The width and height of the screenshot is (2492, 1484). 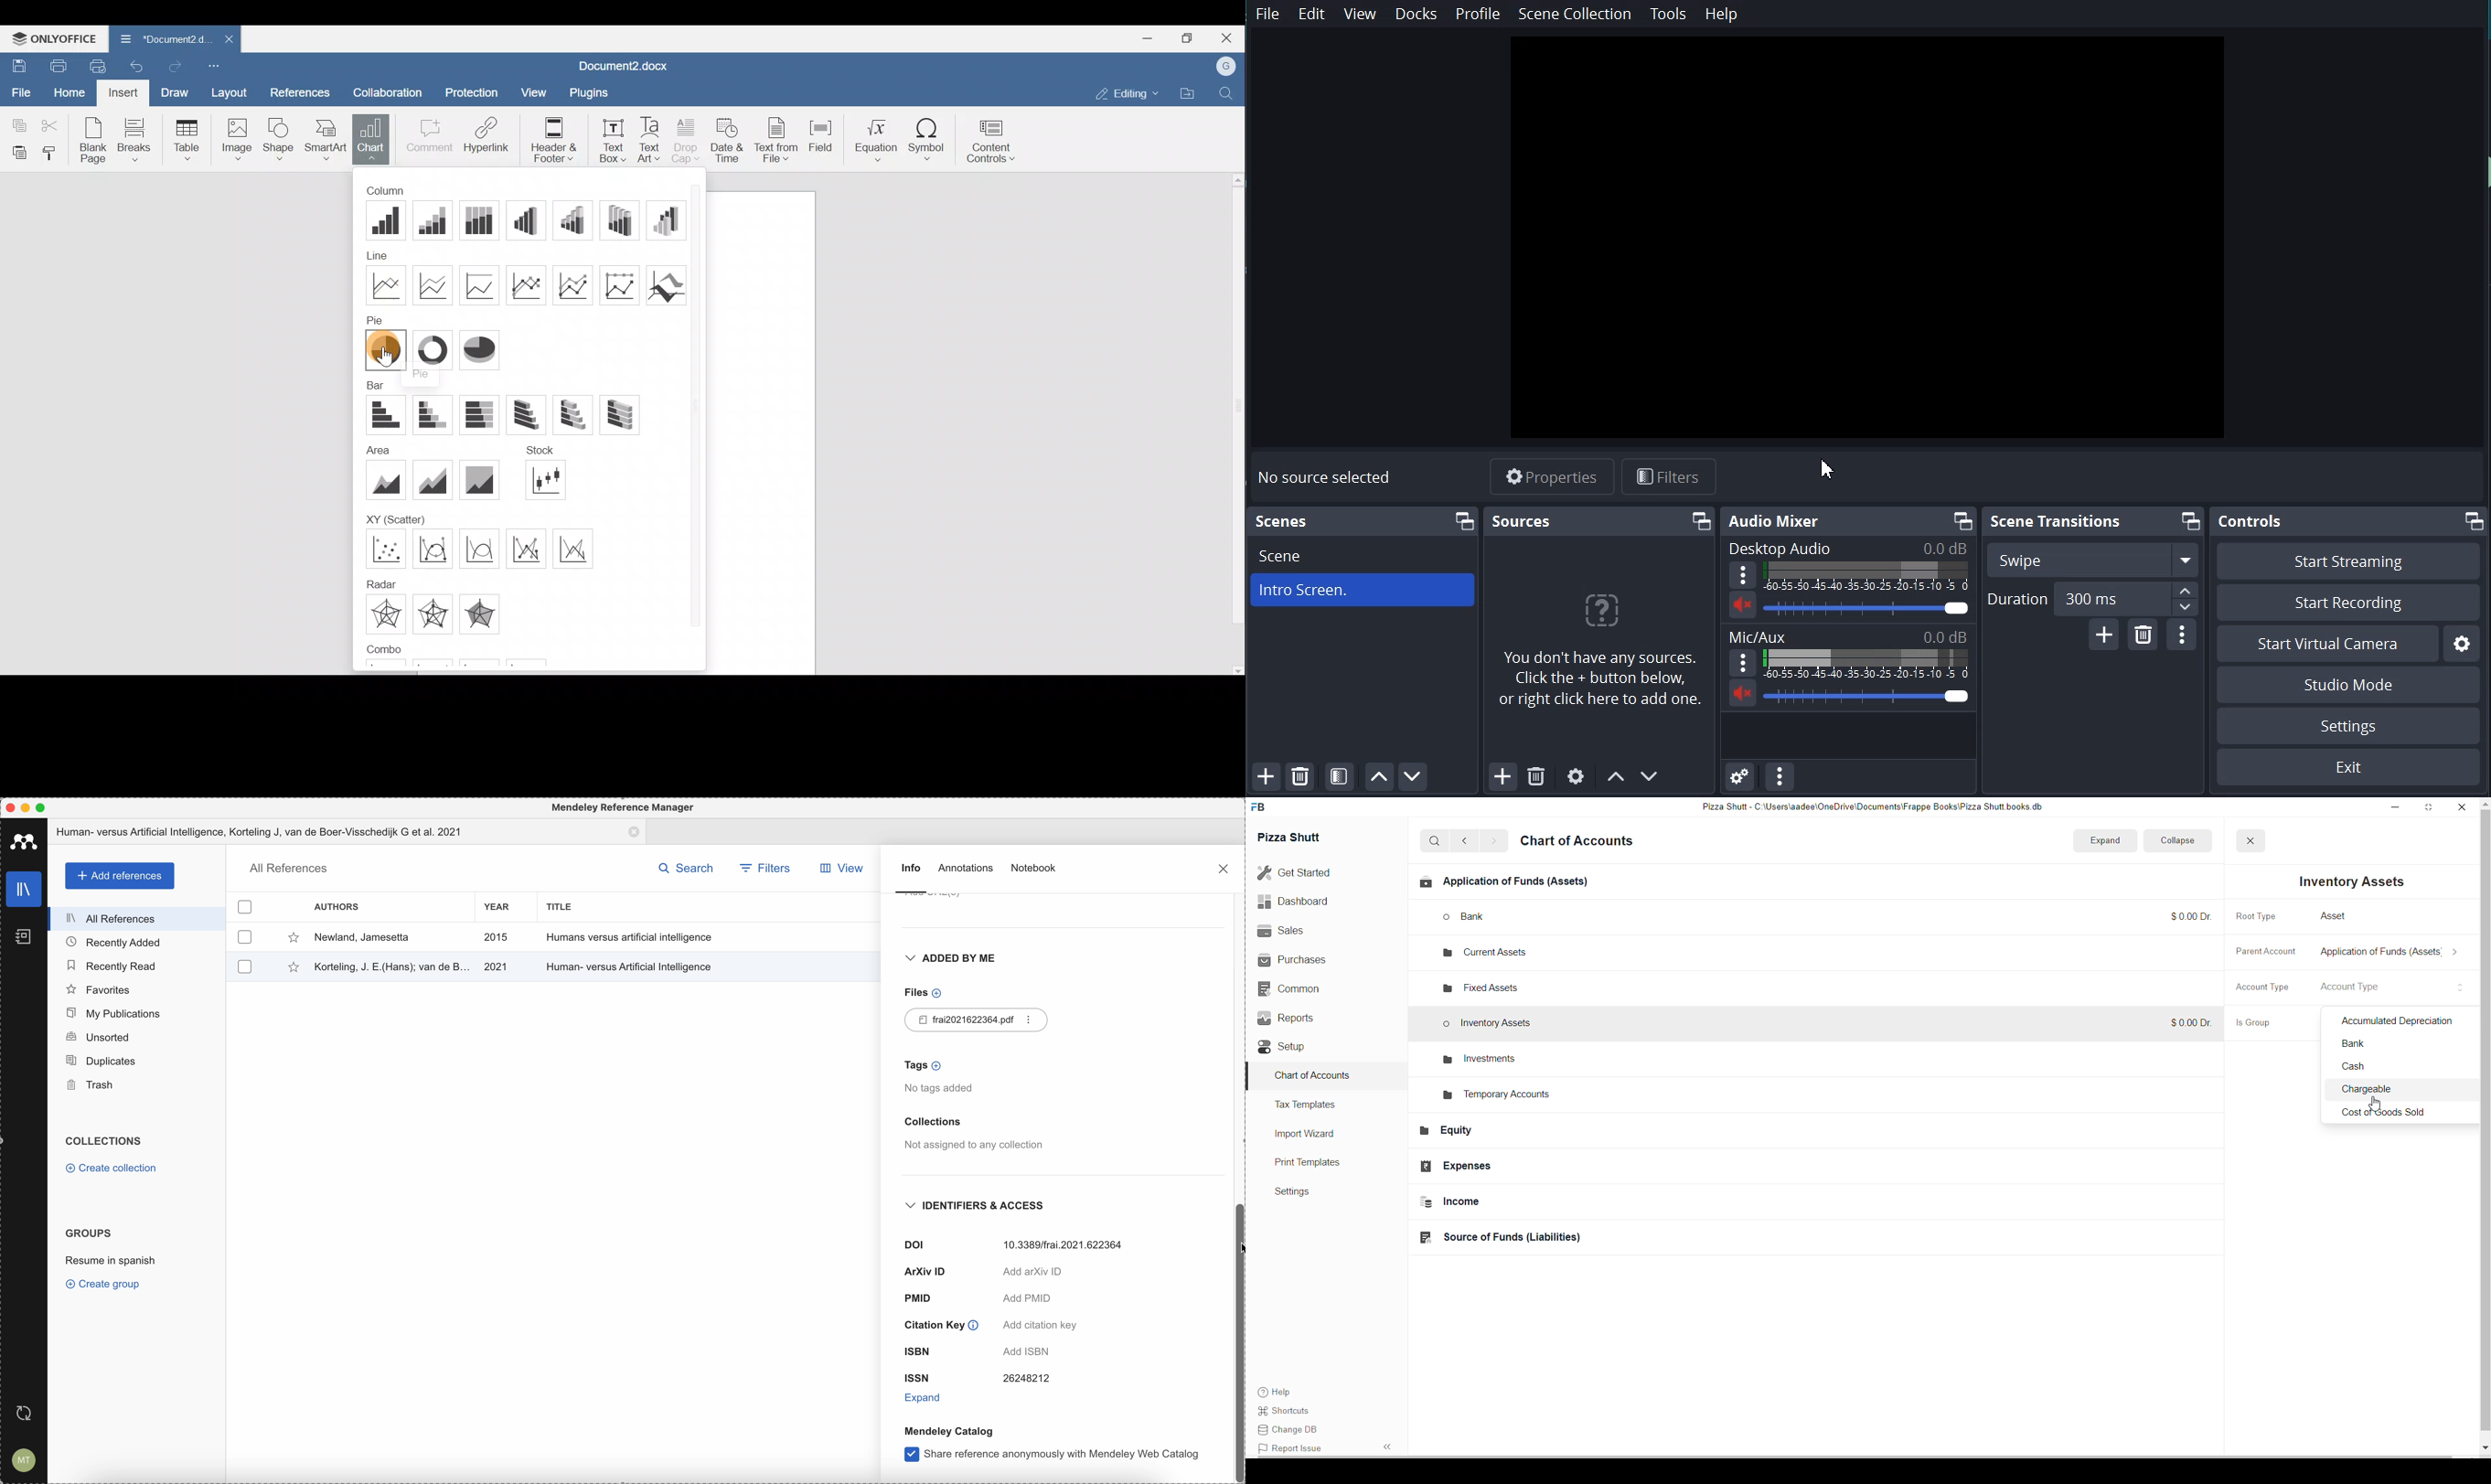 What do you see at coordinates (480, 348) in the screenshot?
I see `3-D pie` at bounding box center [480, 348].